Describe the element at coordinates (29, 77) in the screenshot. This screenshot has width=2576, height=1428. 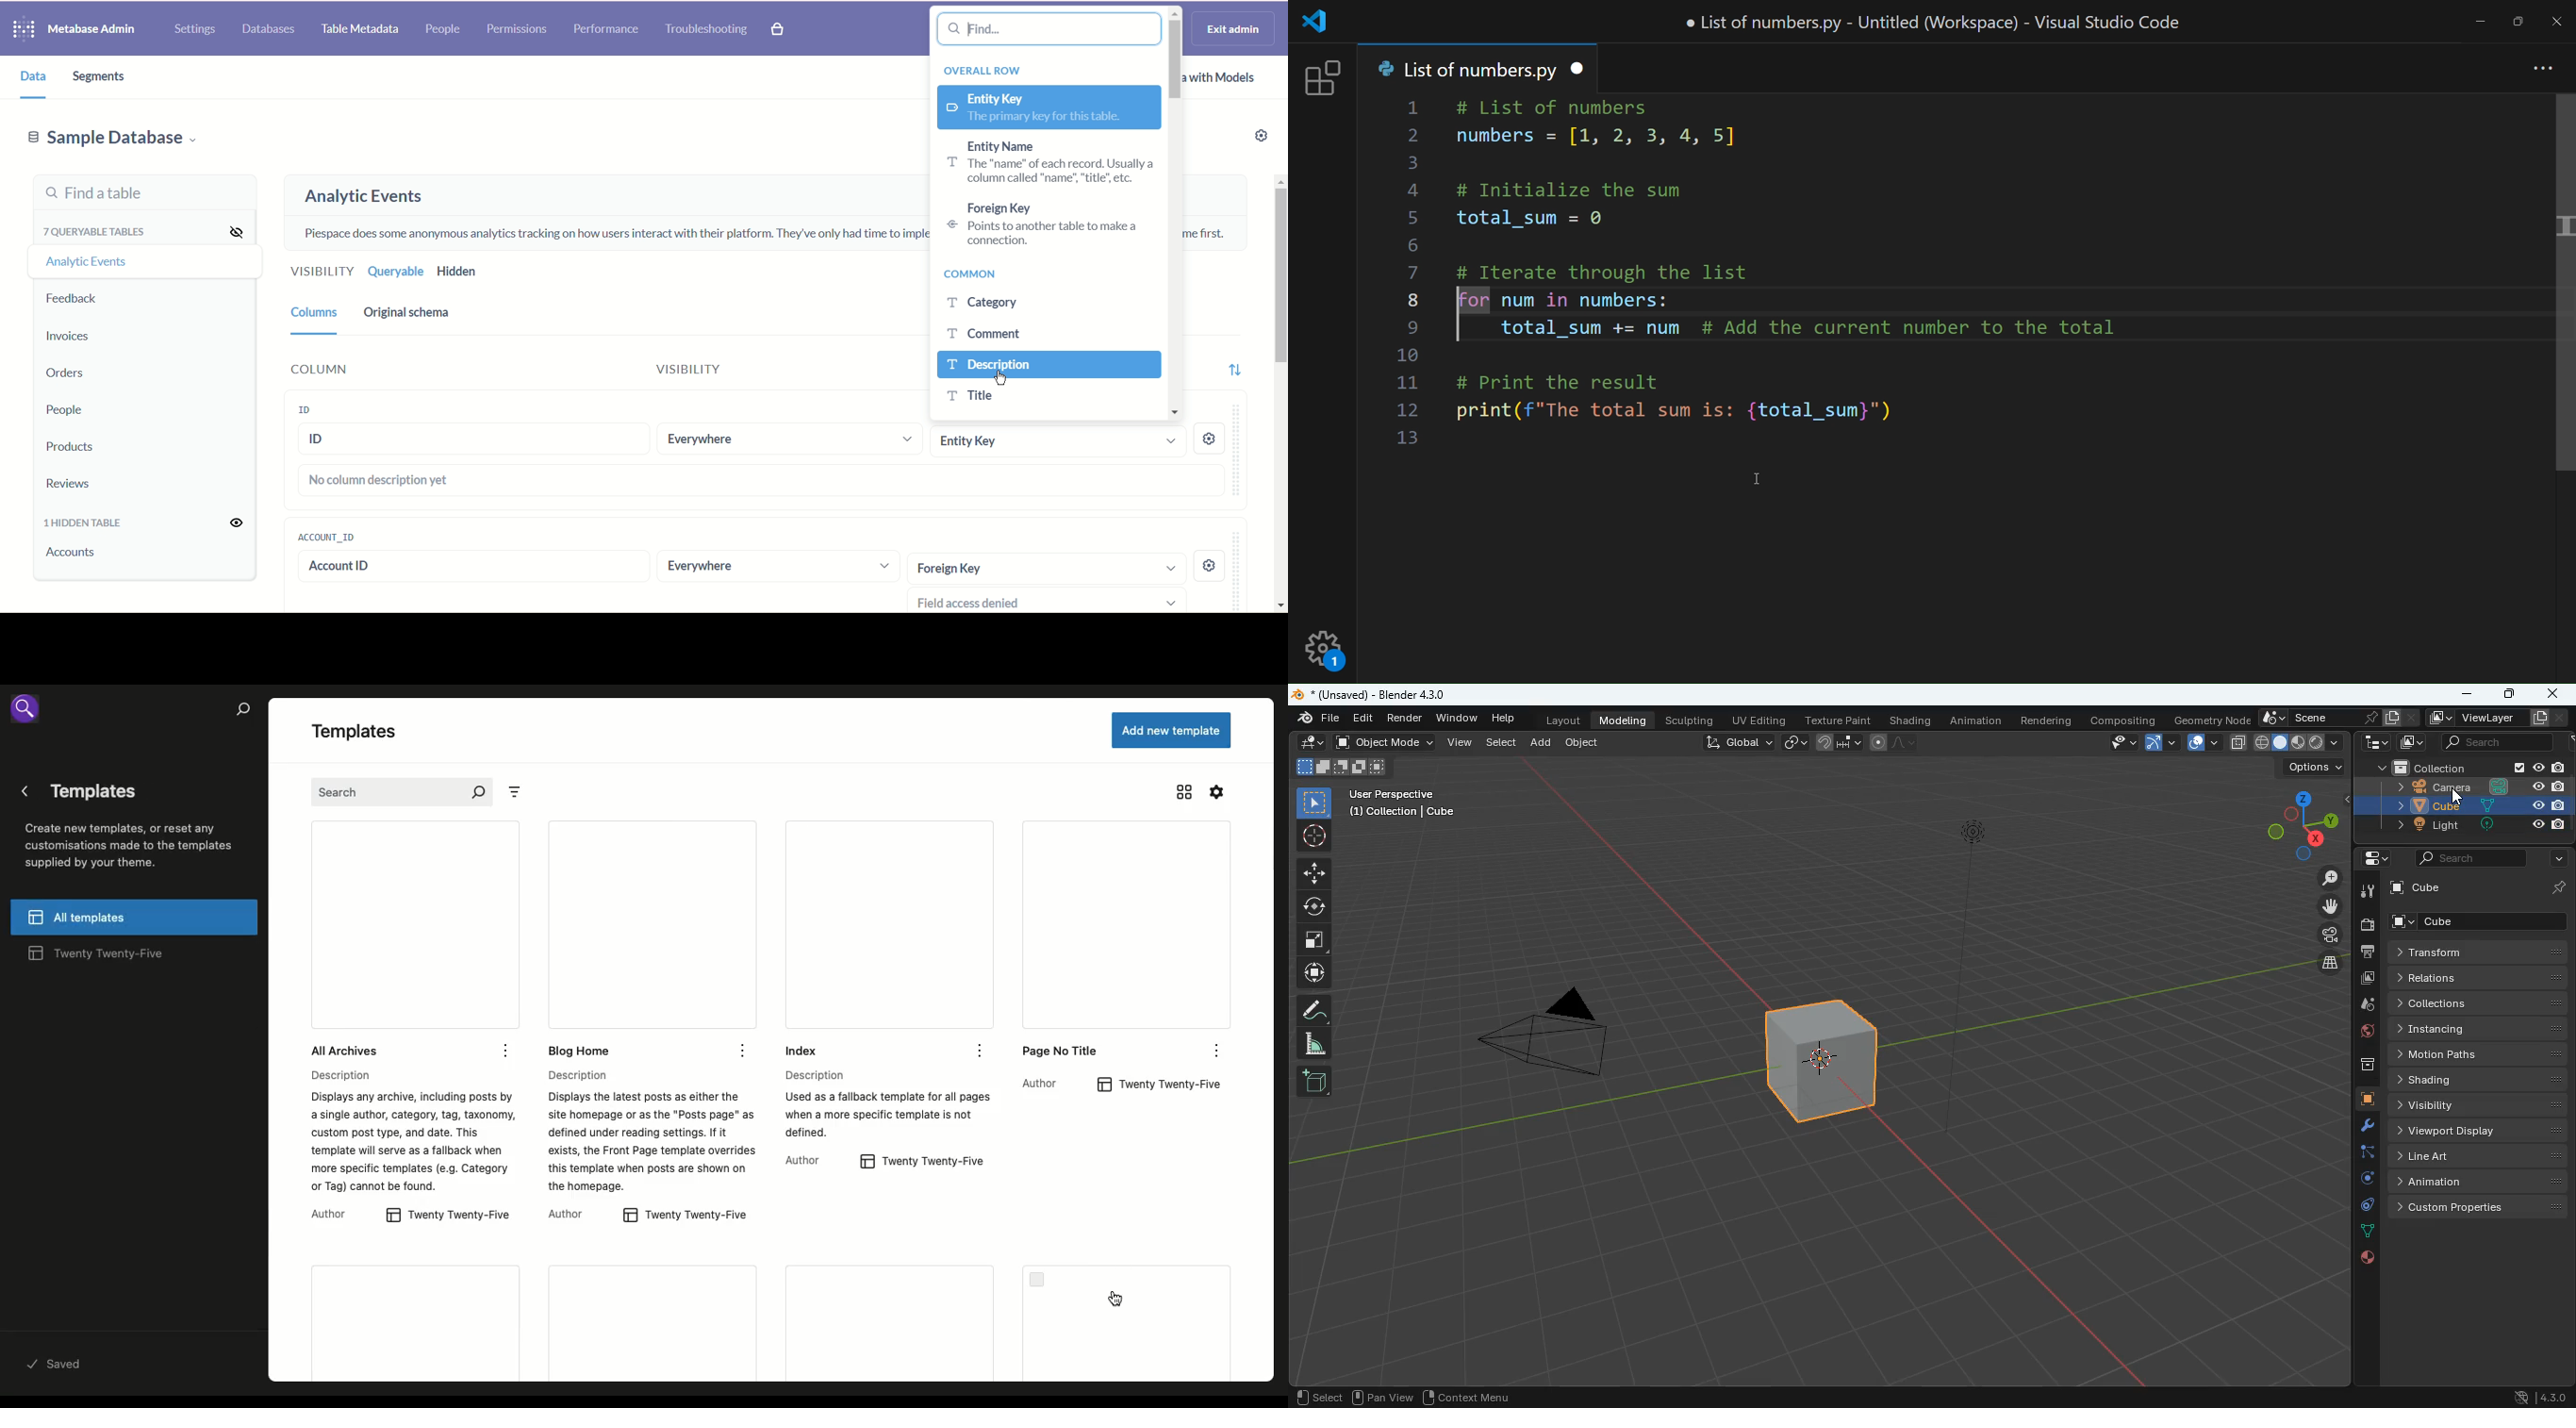
I see `data` at that location.